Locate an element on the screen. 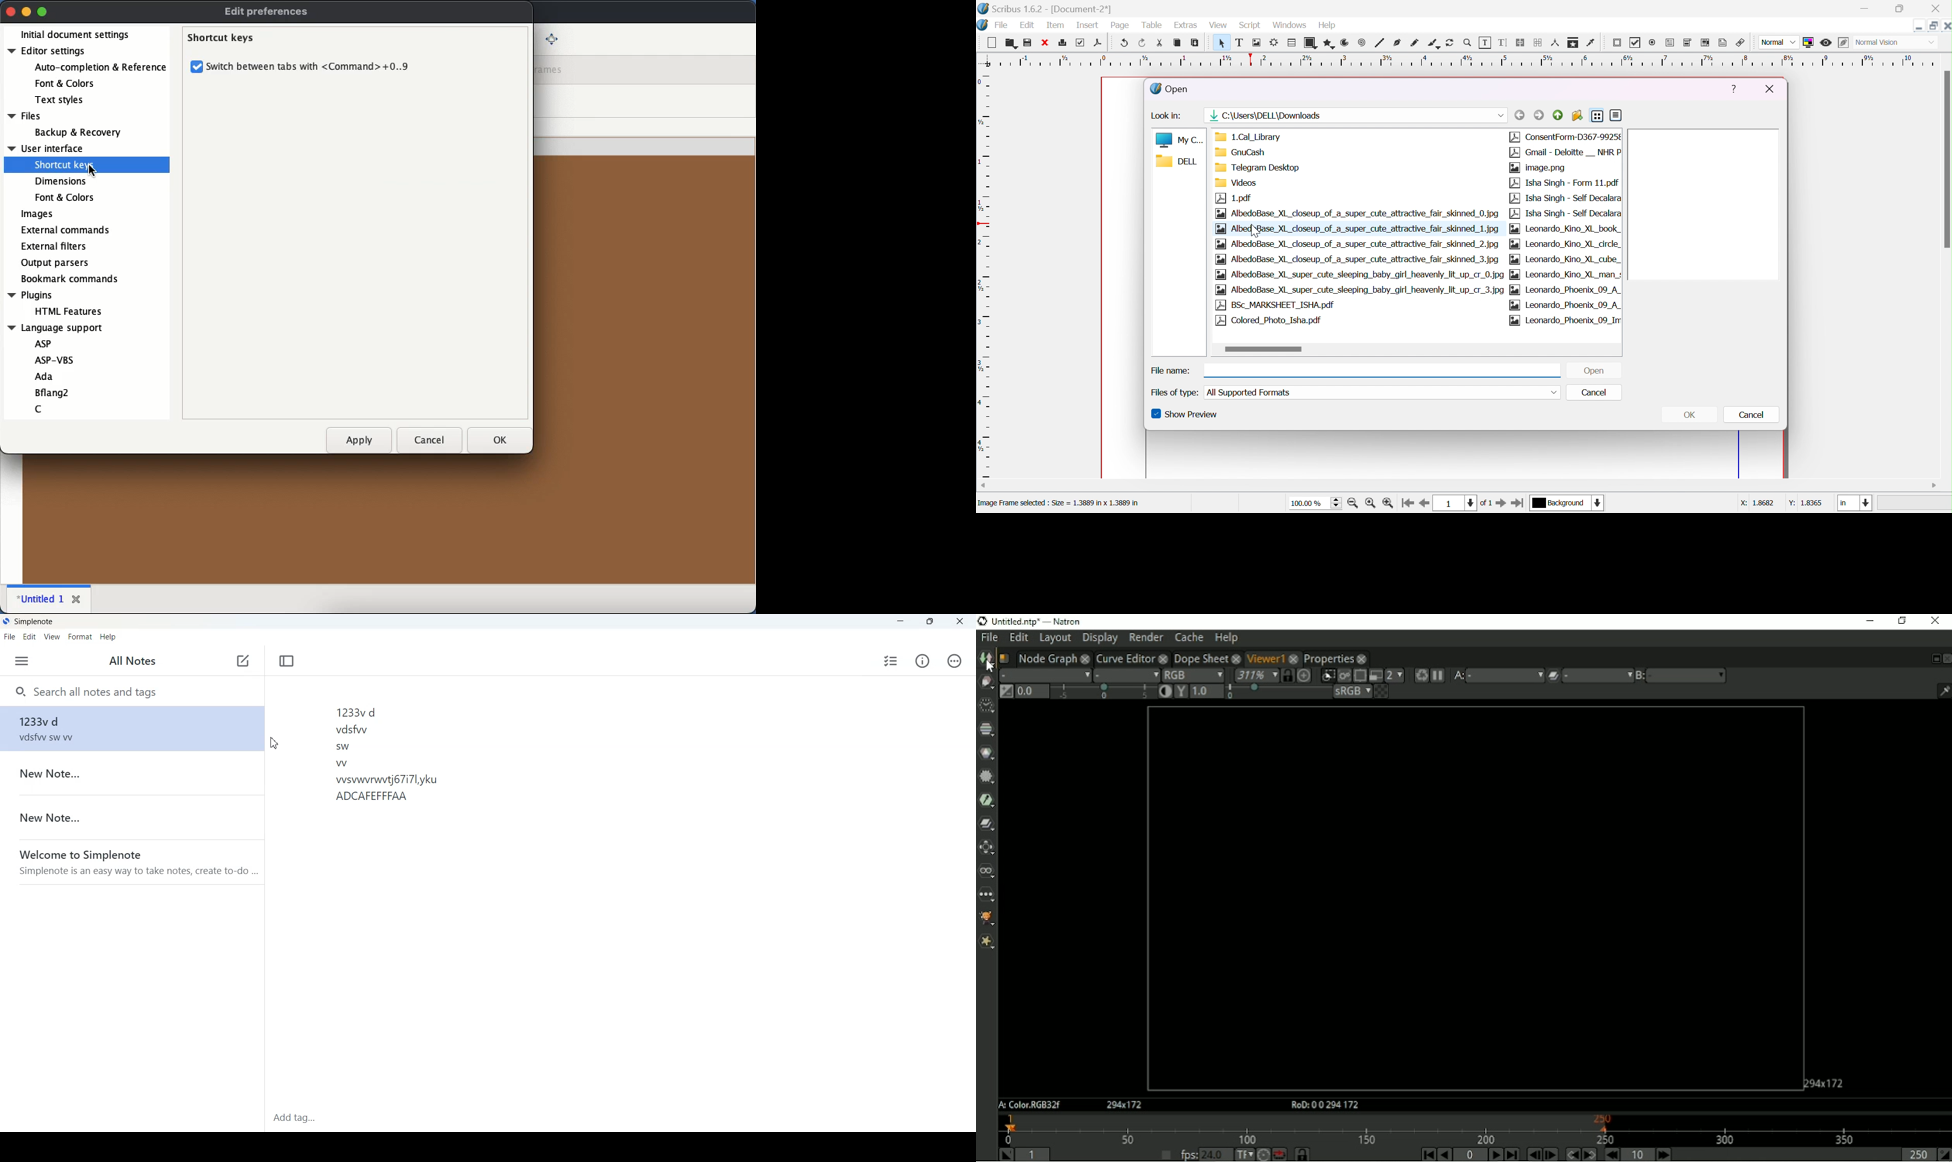 Image resolution: width=1960 pixels, height=1176 pixels. Minimize is located at coordinates (900, 622).